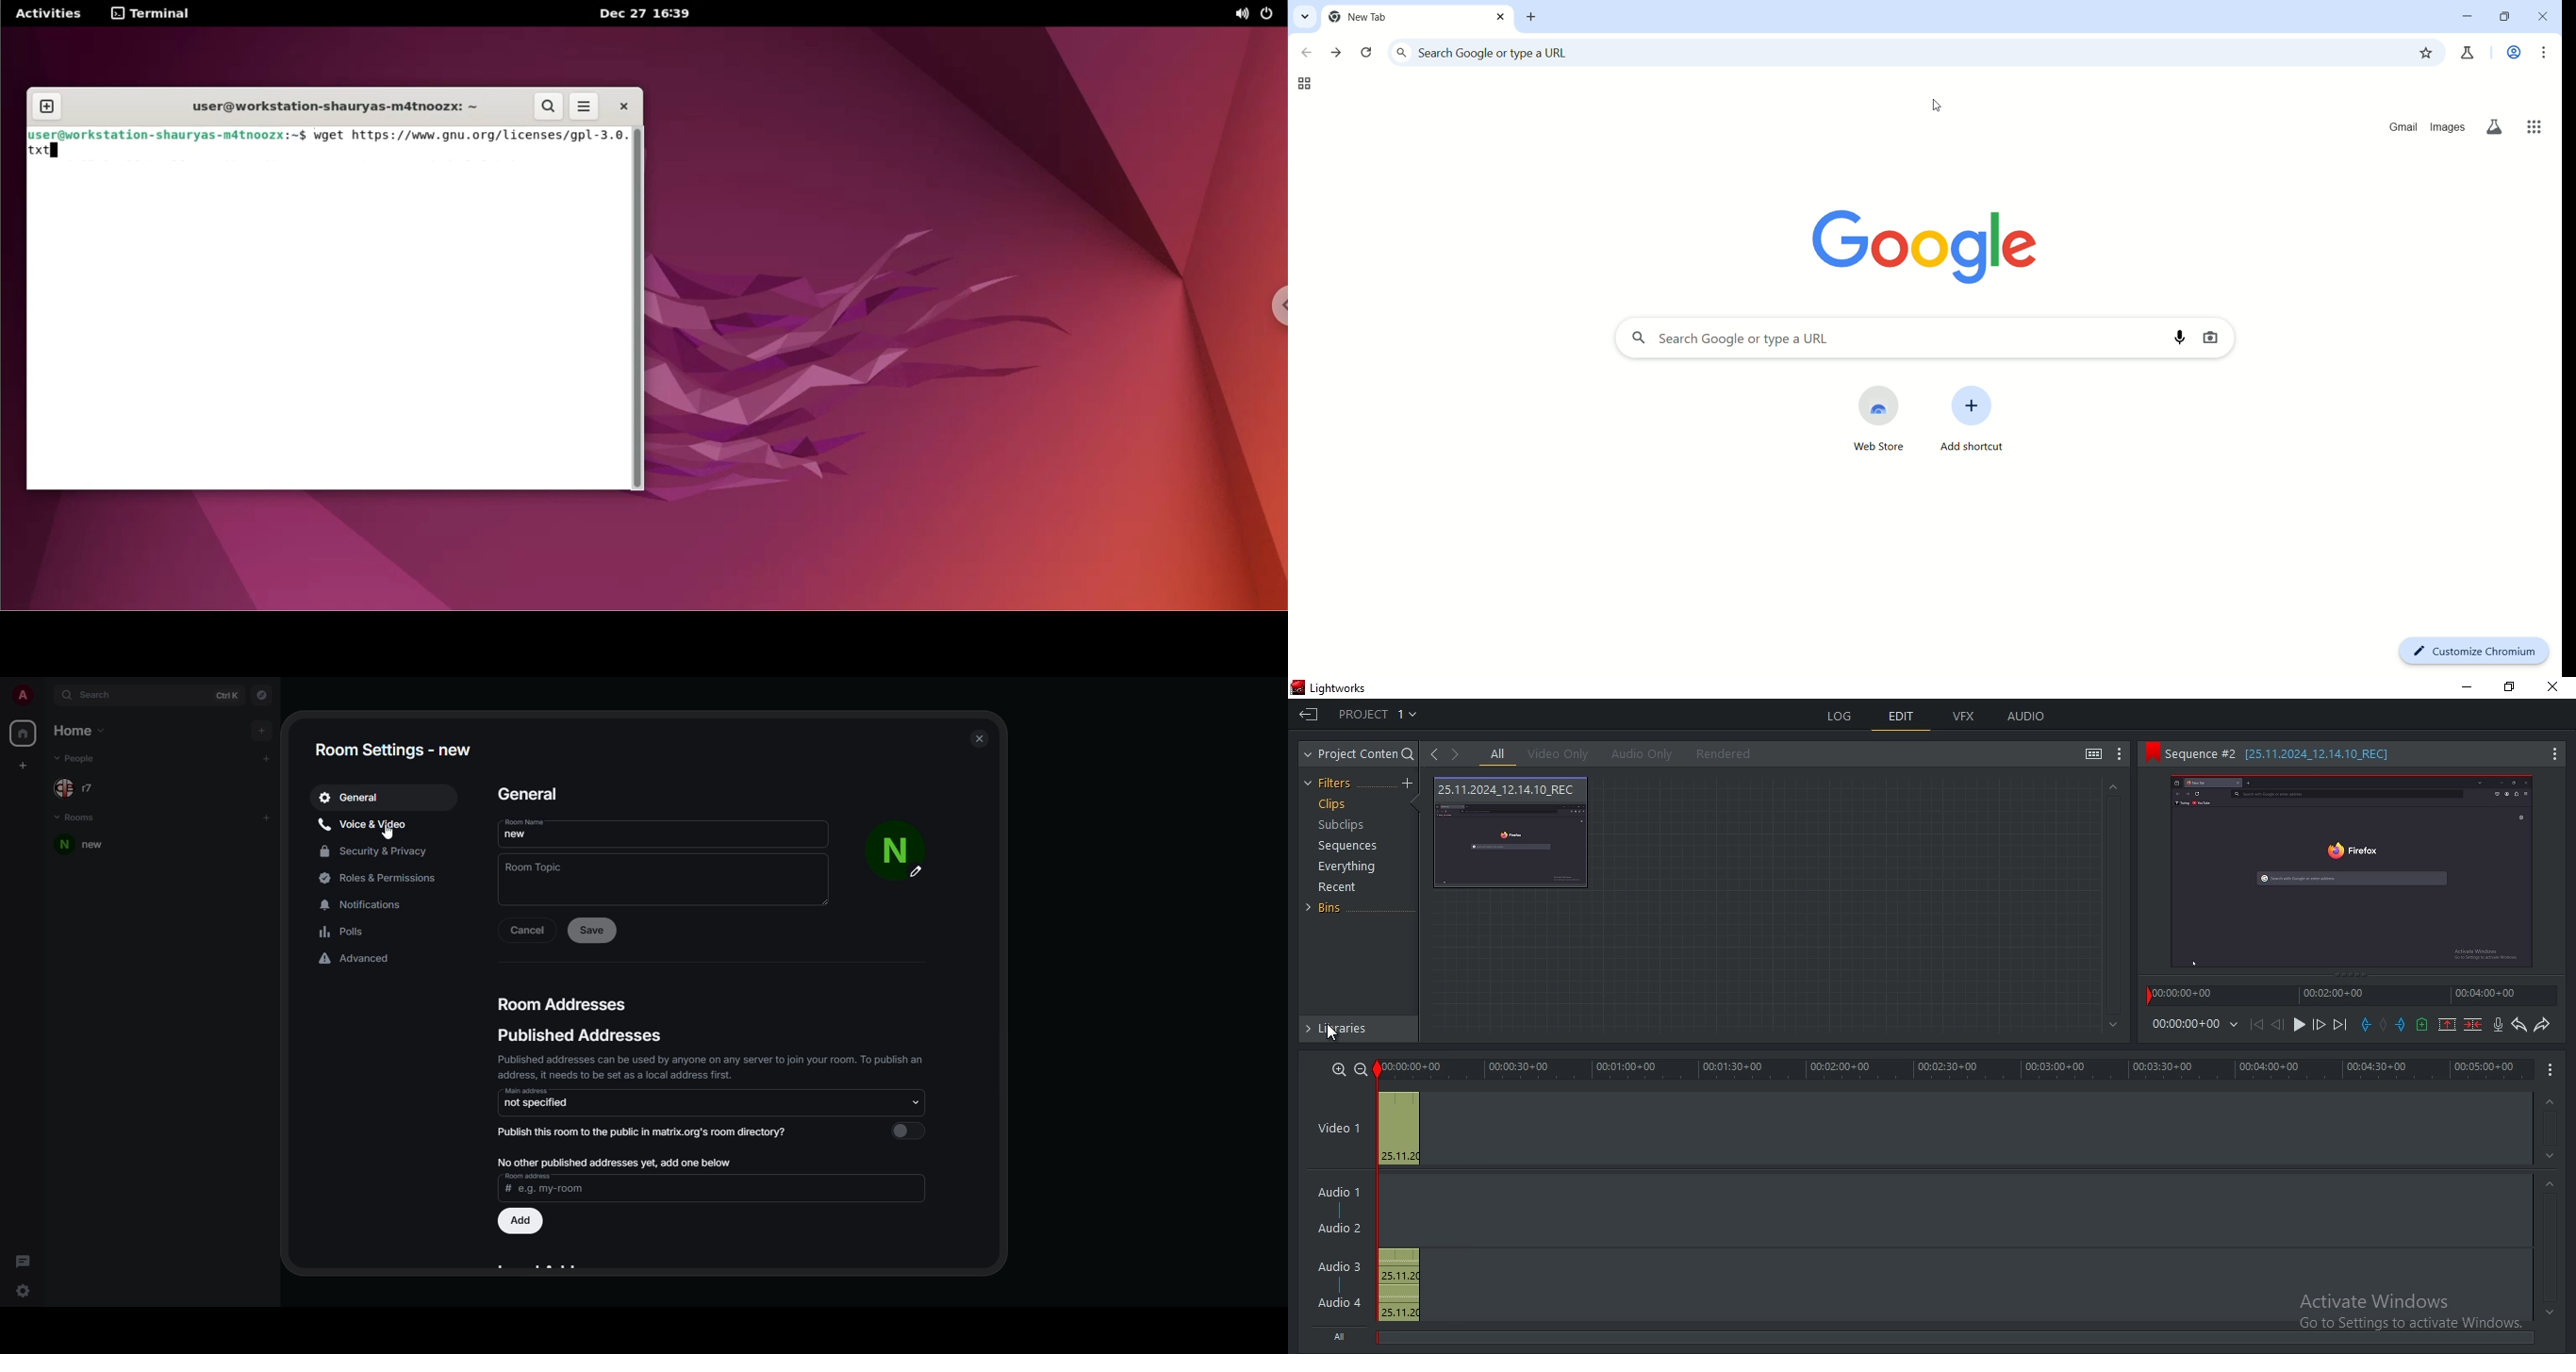 This screenshot has height=1372, width=2576. What do you see at coordinates (916, 1104) in the screenshot?
I see `drop down` at bounding box center [916, 1104].